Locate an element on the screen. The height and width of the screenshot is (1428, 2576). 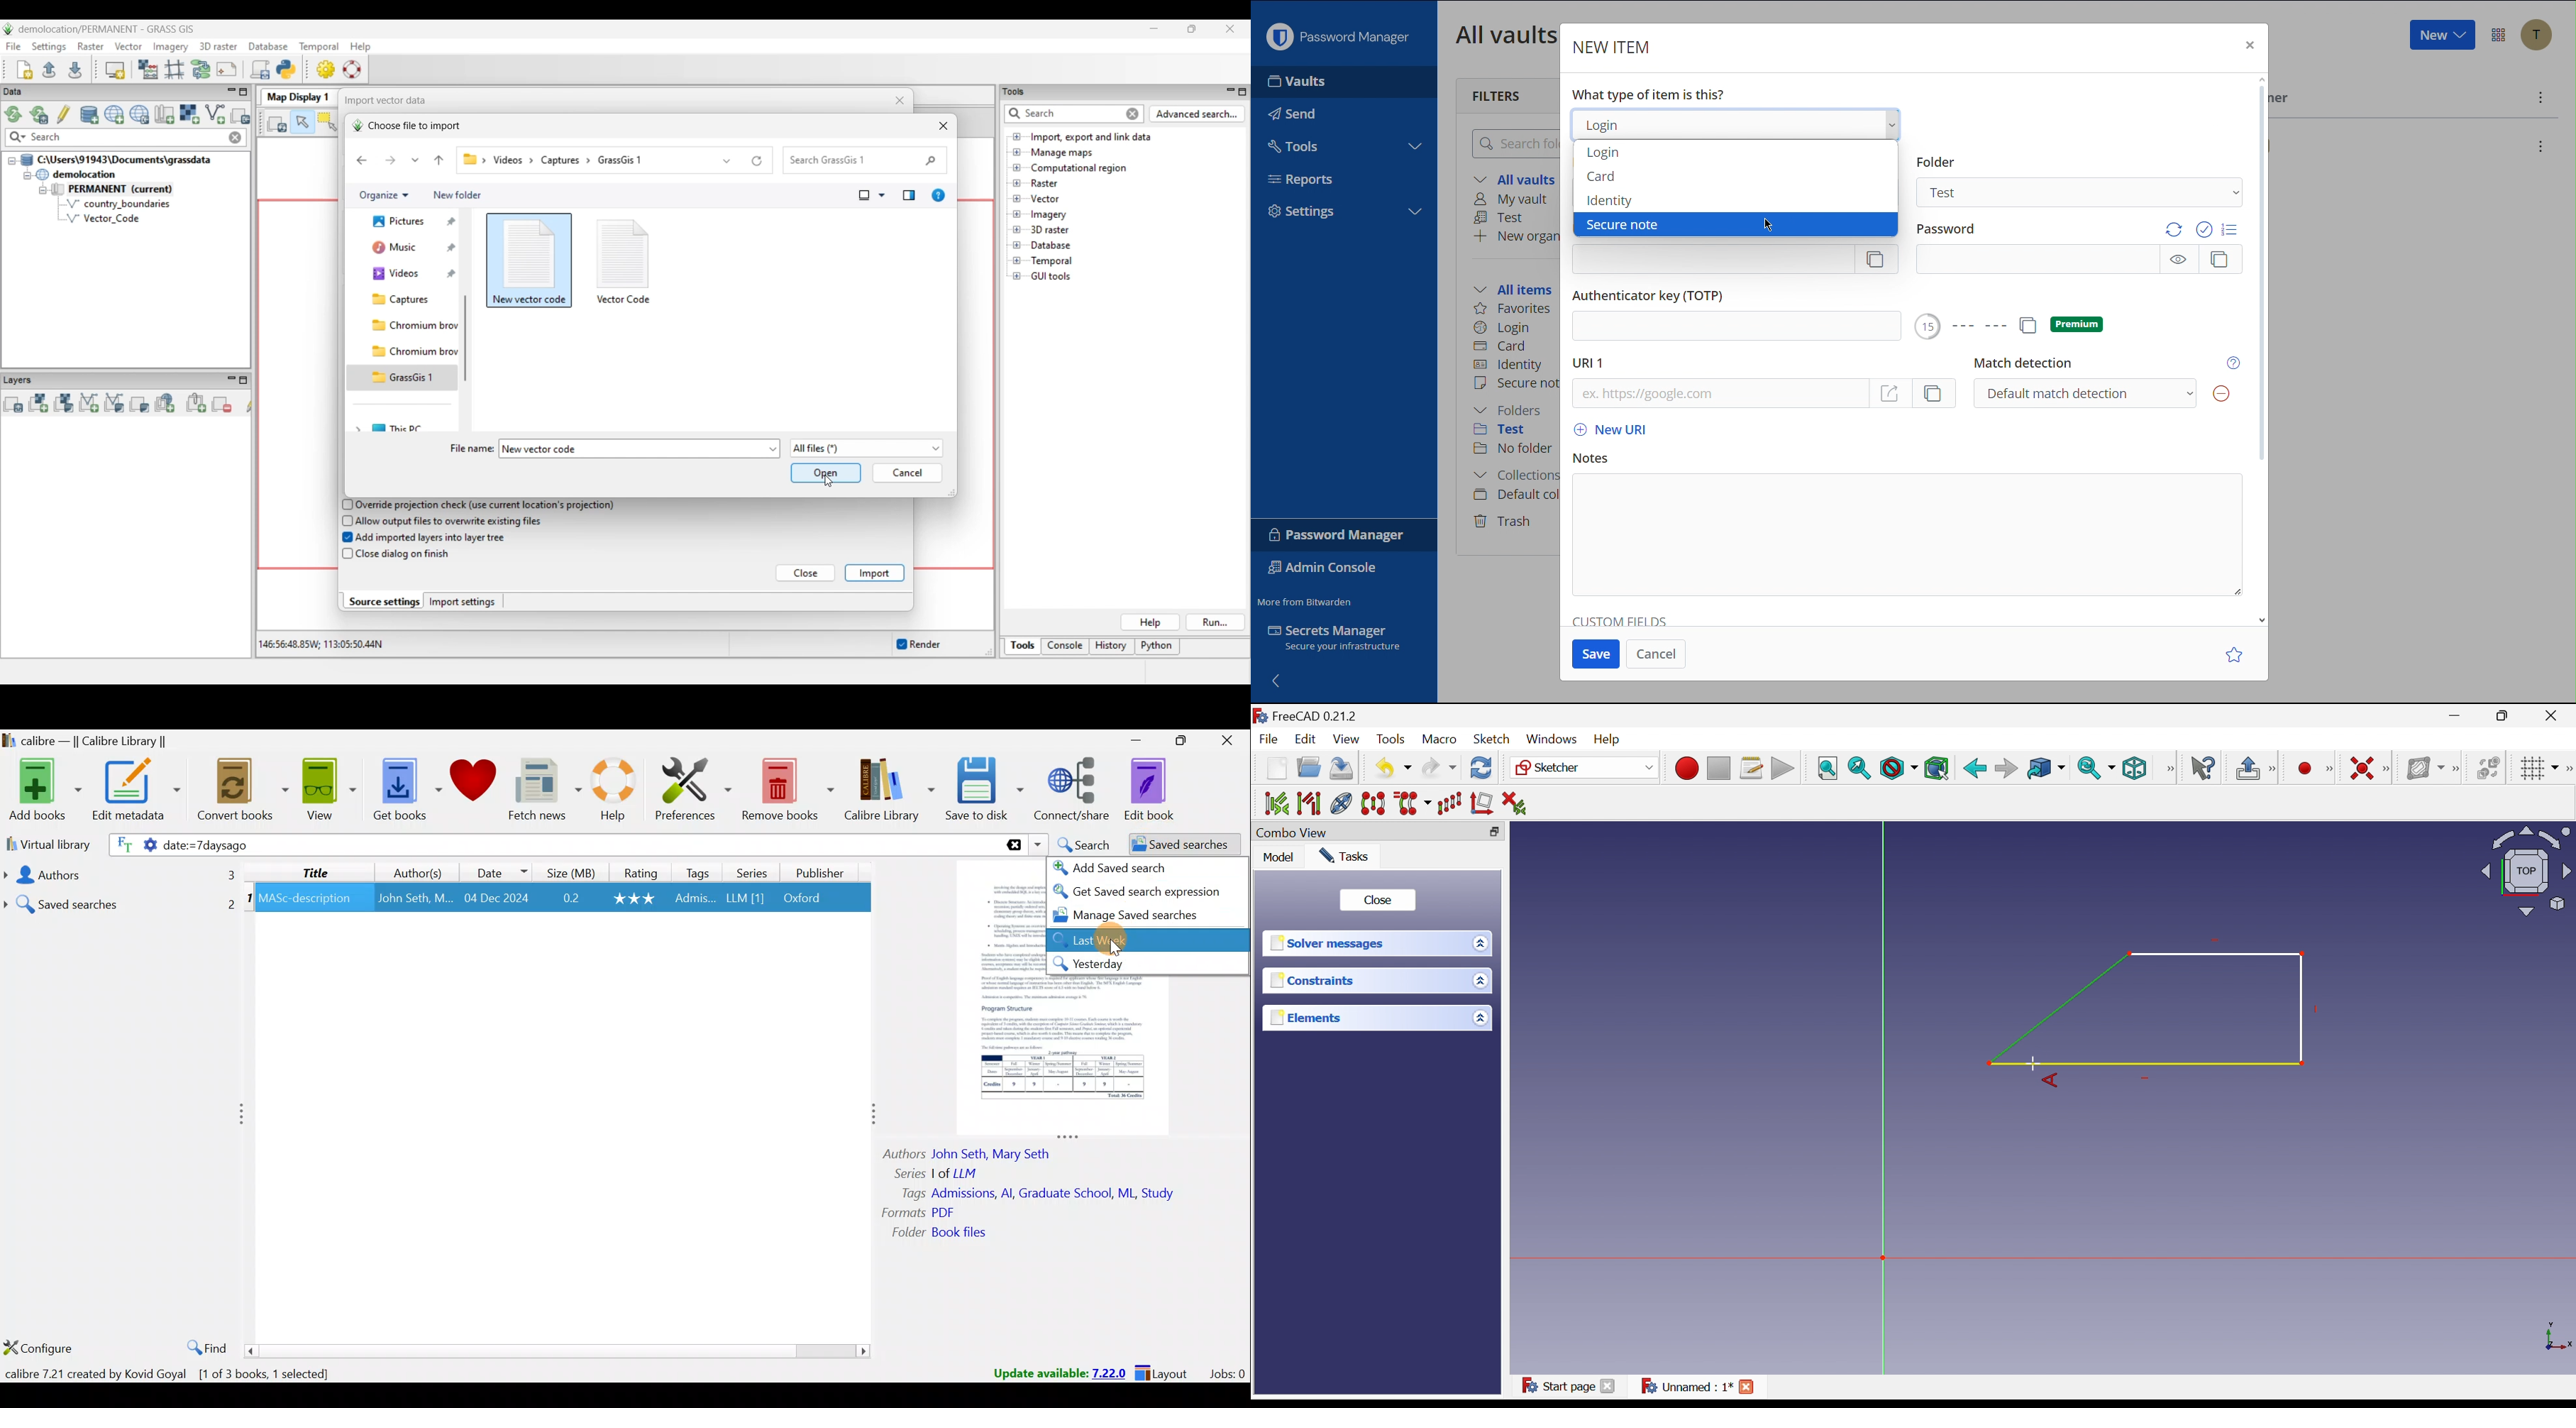
1 is located at coordinates (249, 900).